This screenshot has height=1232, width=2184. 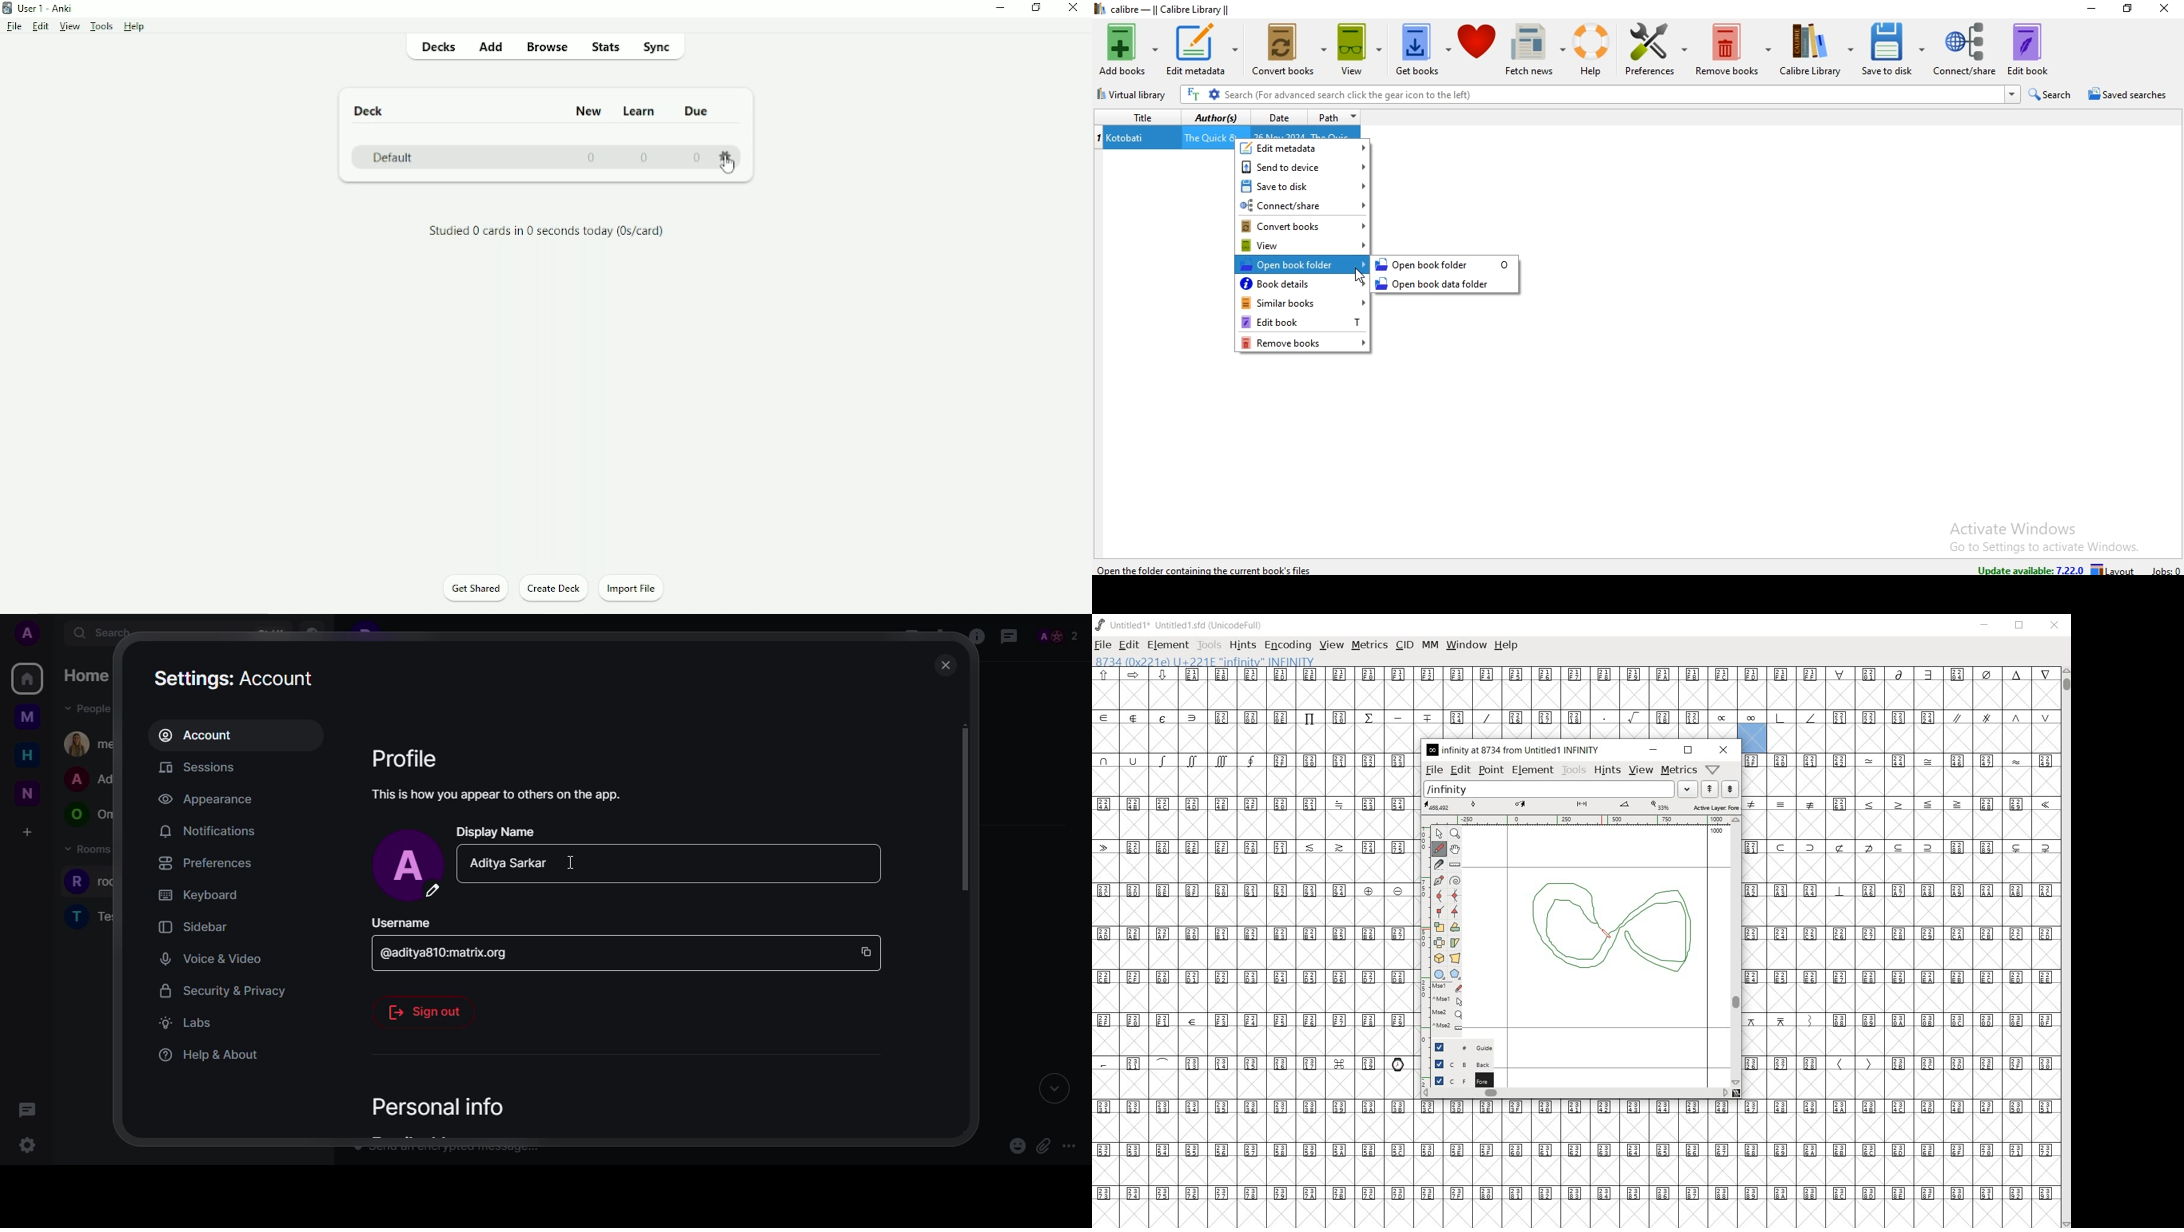 I want to click on help, so click(x=1591, y=49).